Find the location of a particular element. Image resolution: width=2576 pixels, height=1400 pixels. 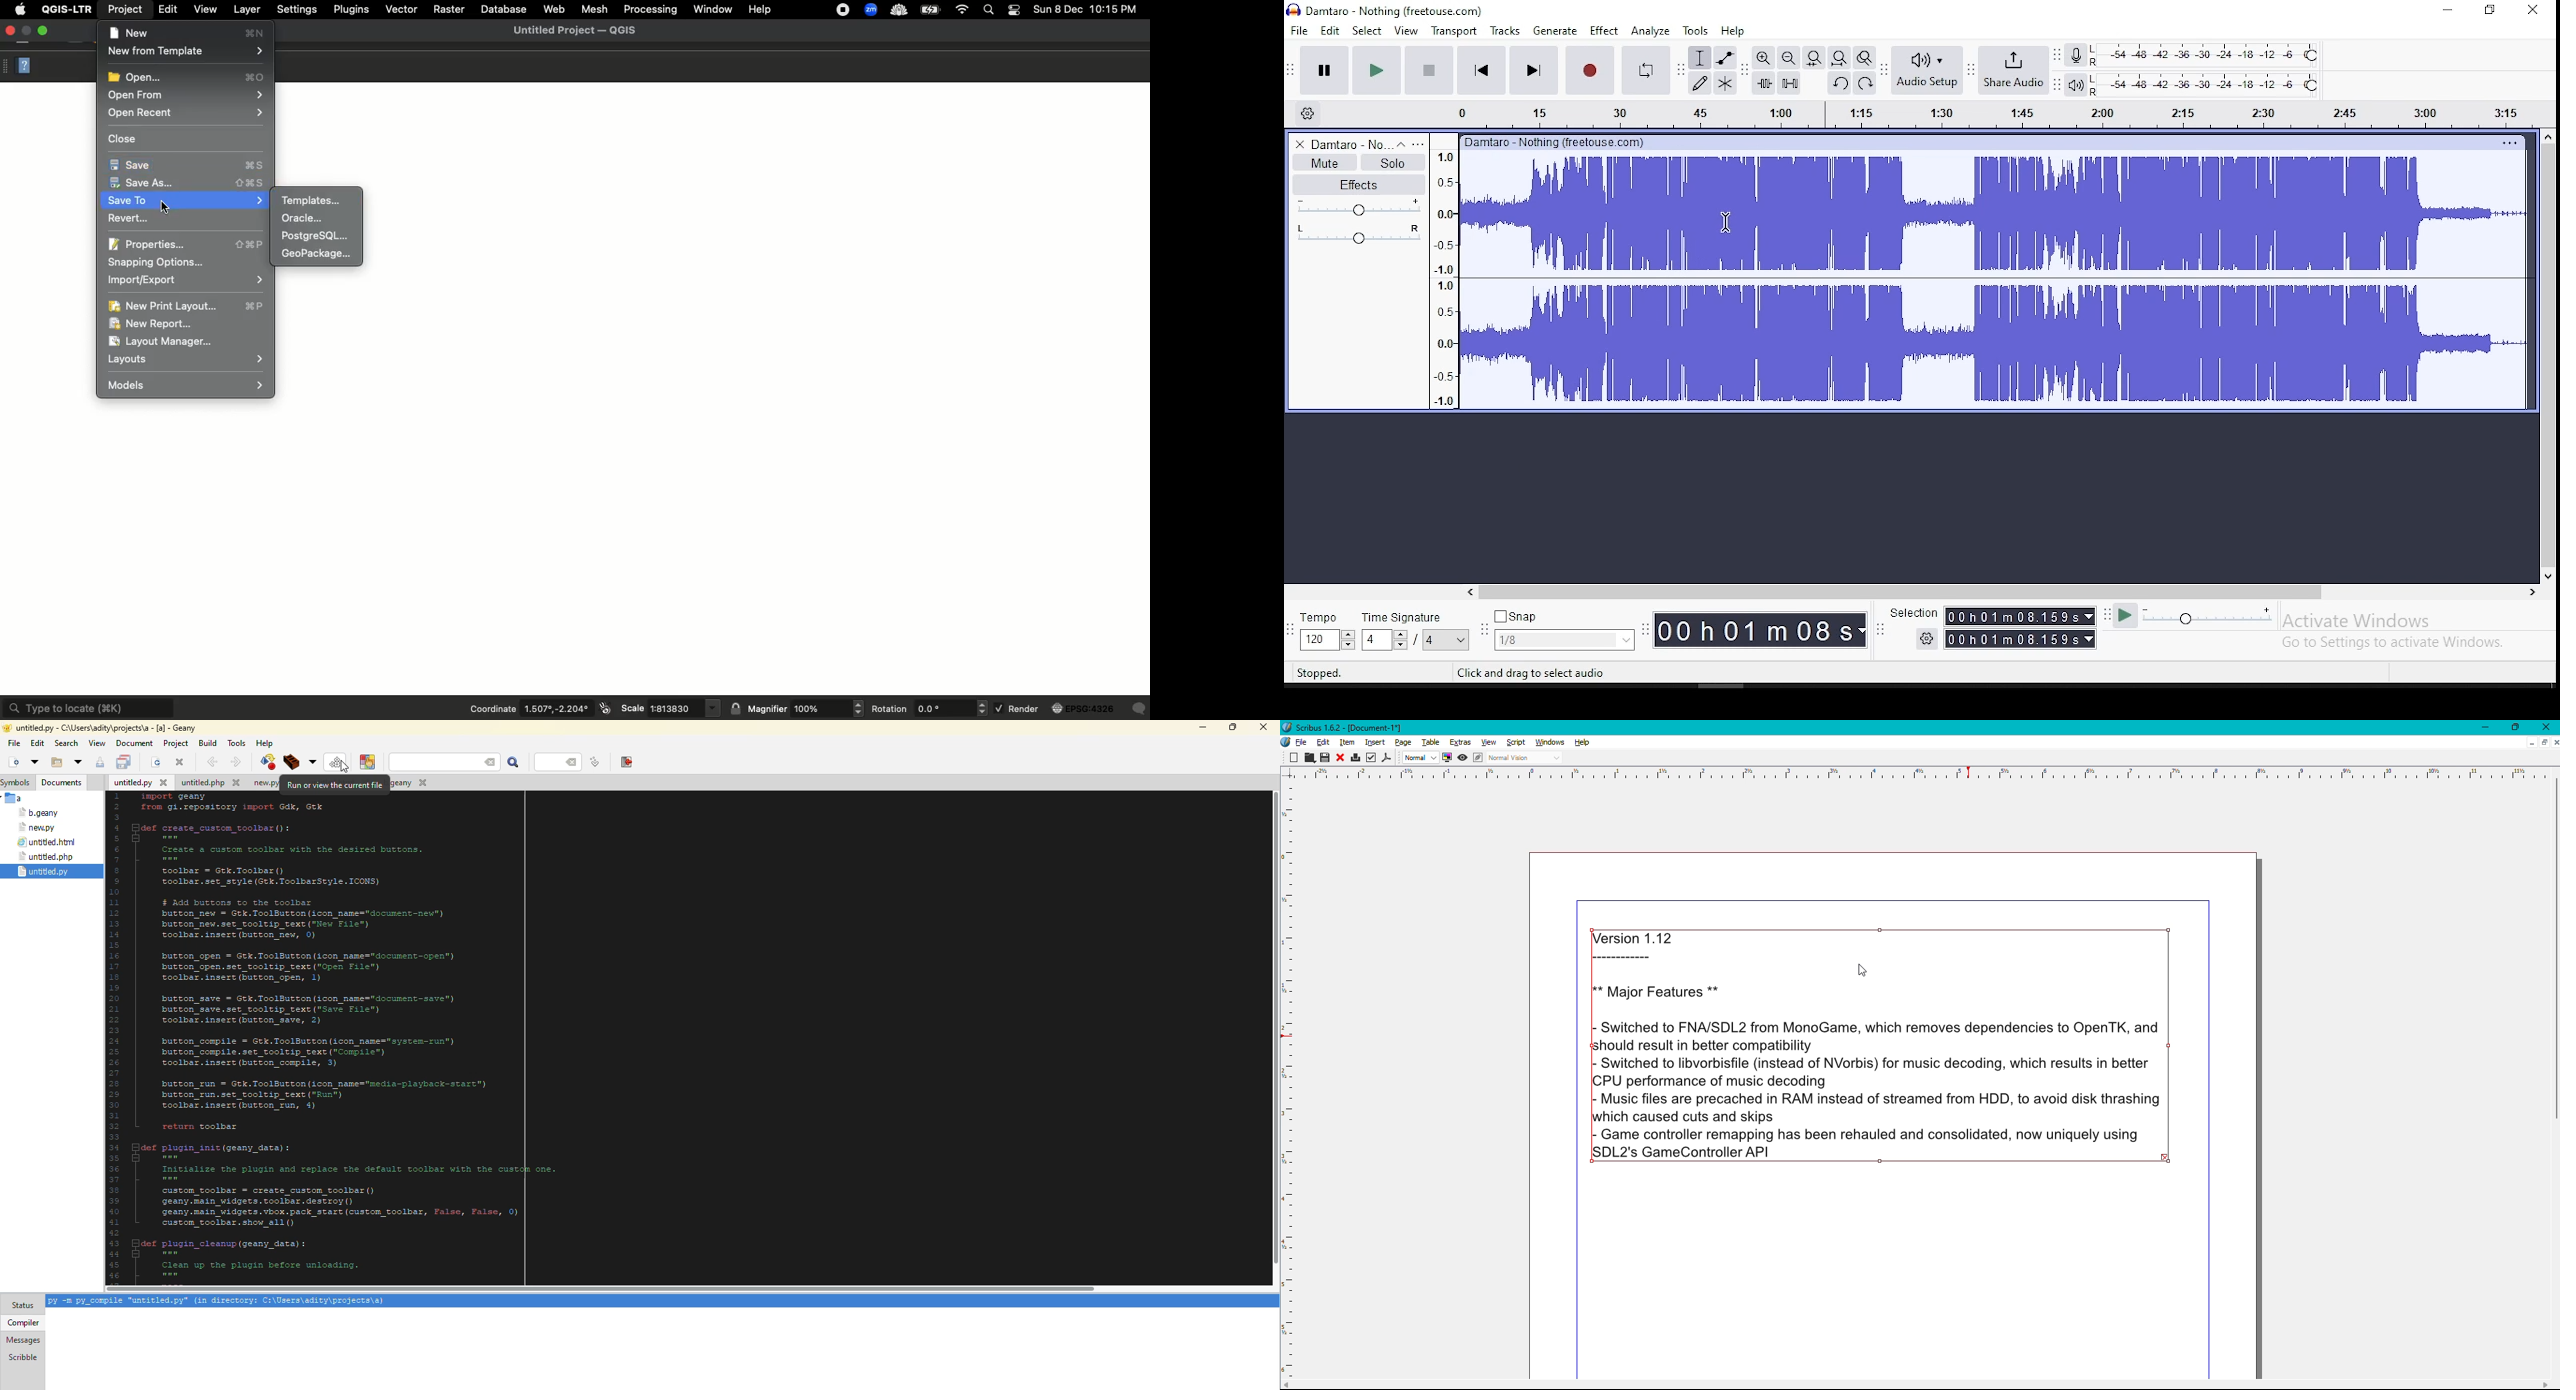

Horizontal scrollbar is located at coordinates (1988, 593).